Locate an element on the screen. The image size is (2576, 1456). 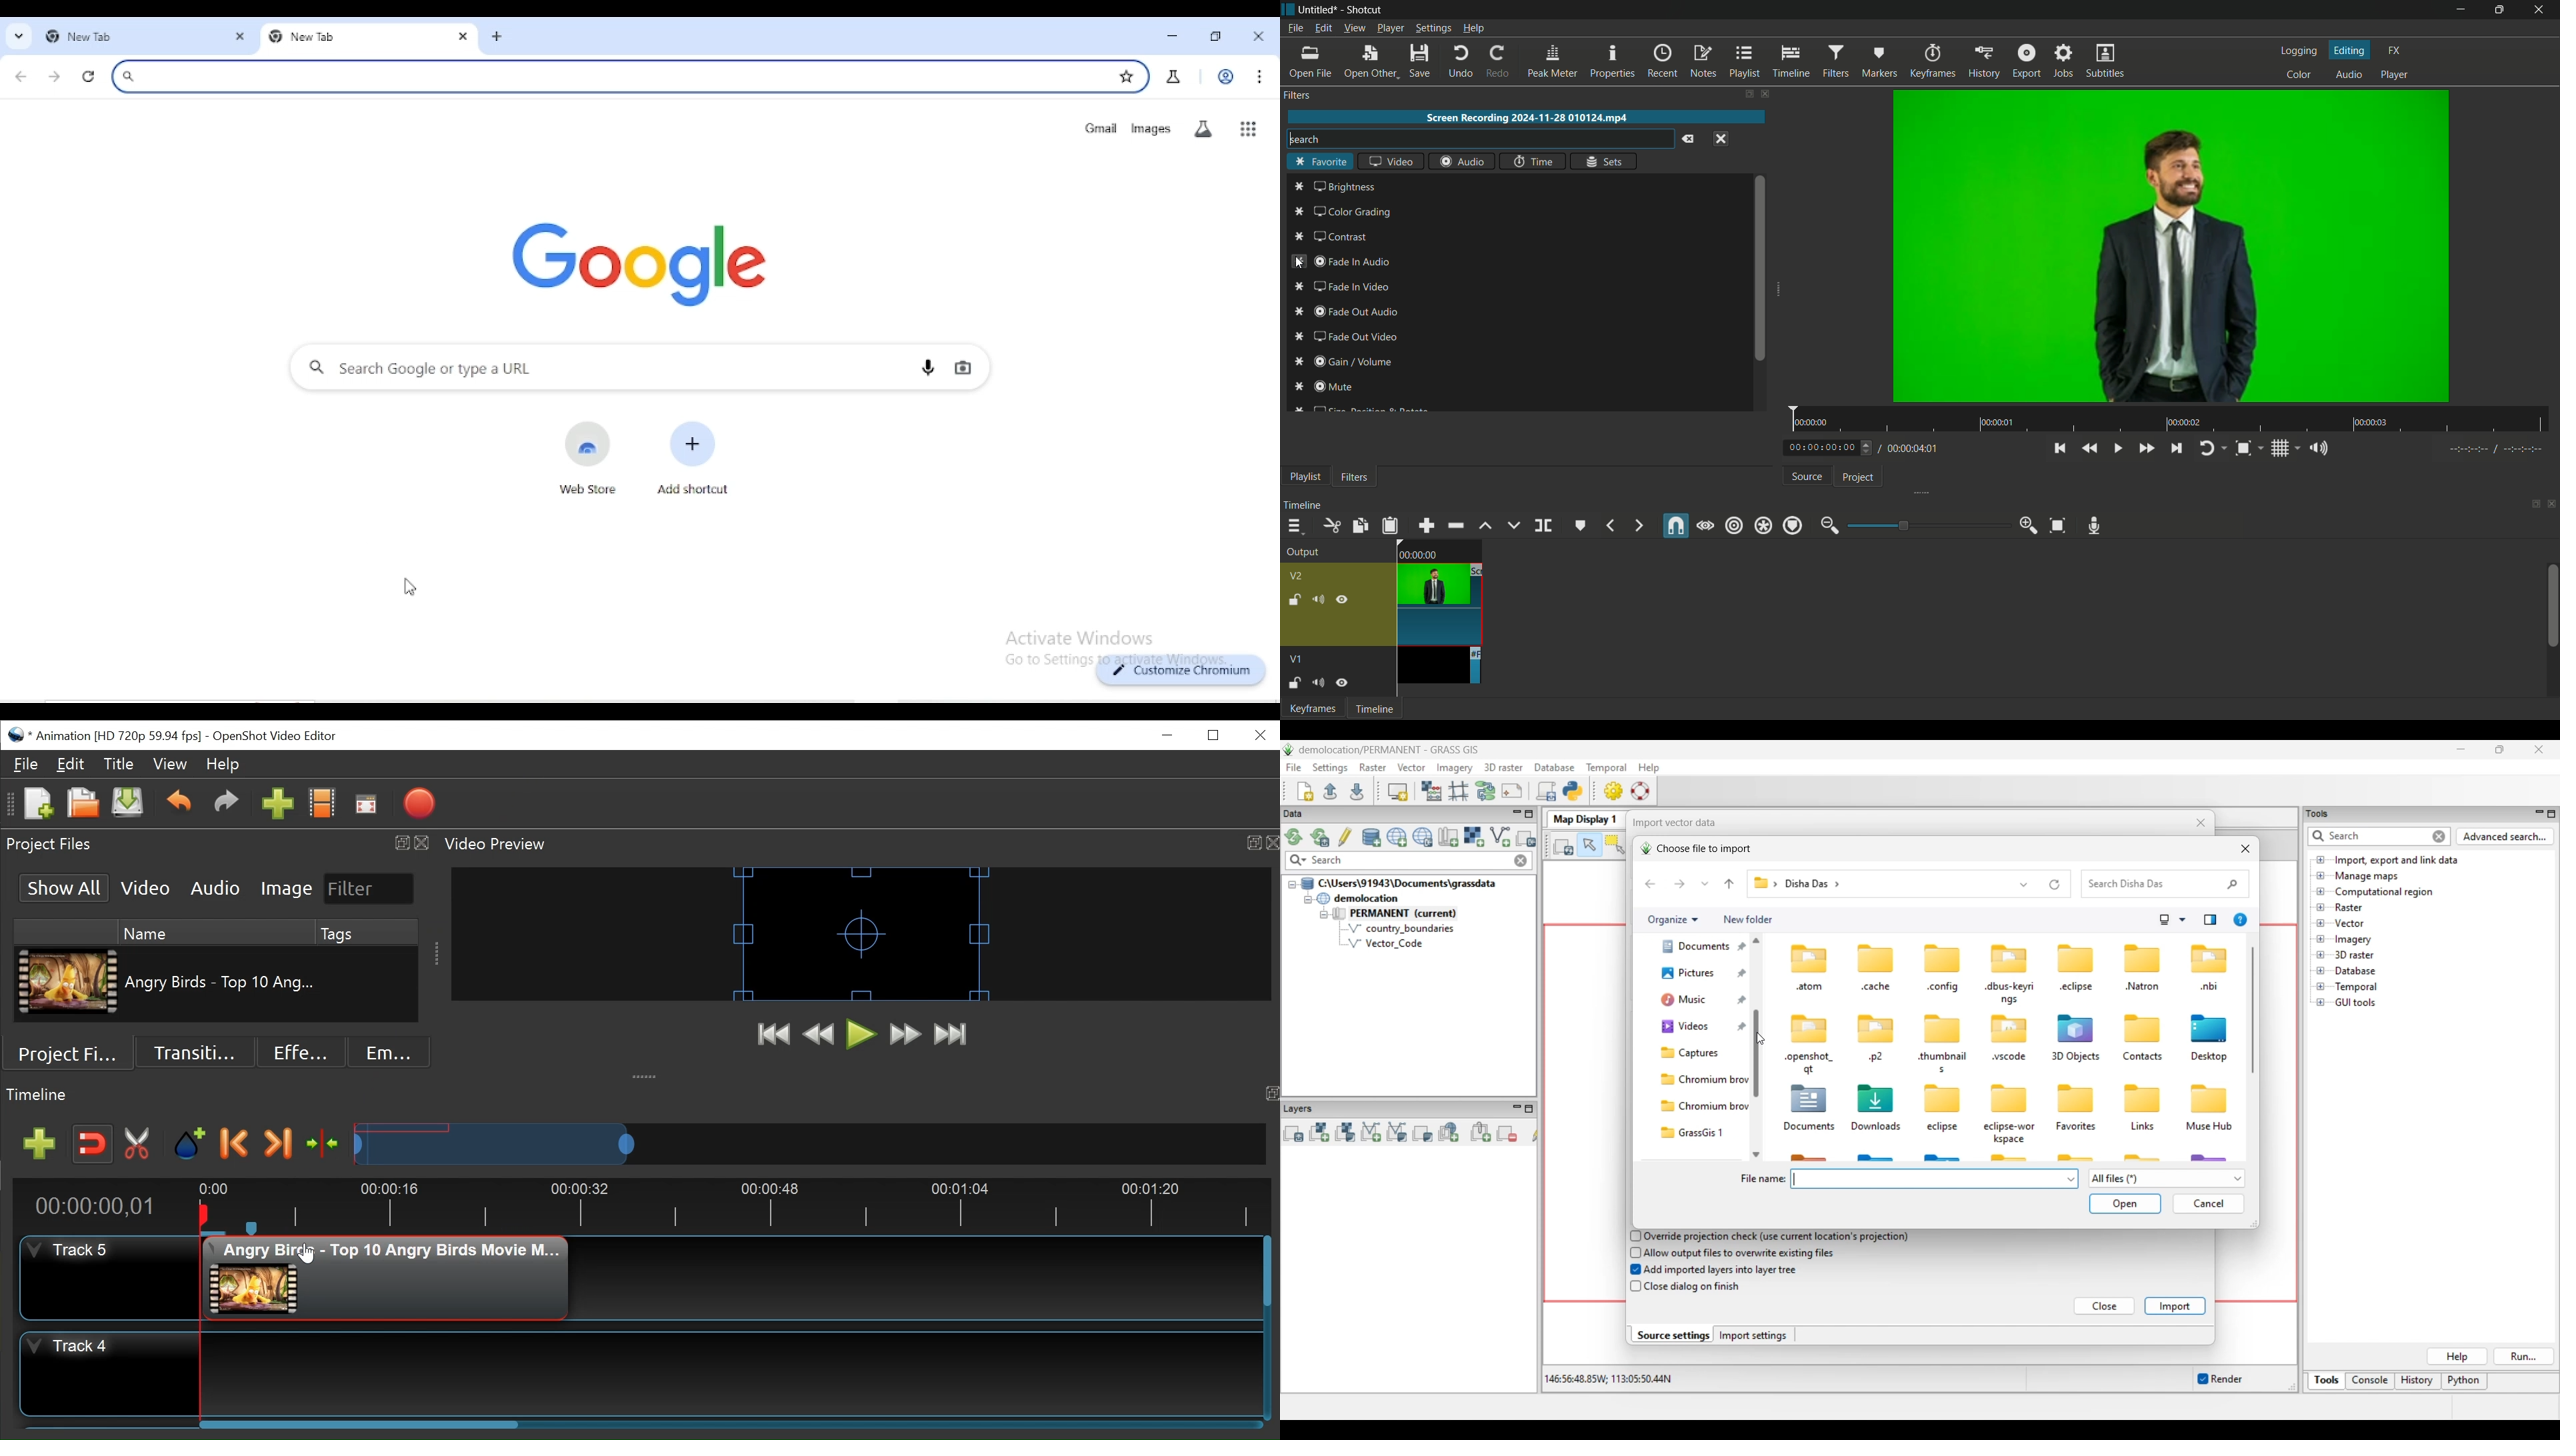
new tab is located at coordinates (498, 37).